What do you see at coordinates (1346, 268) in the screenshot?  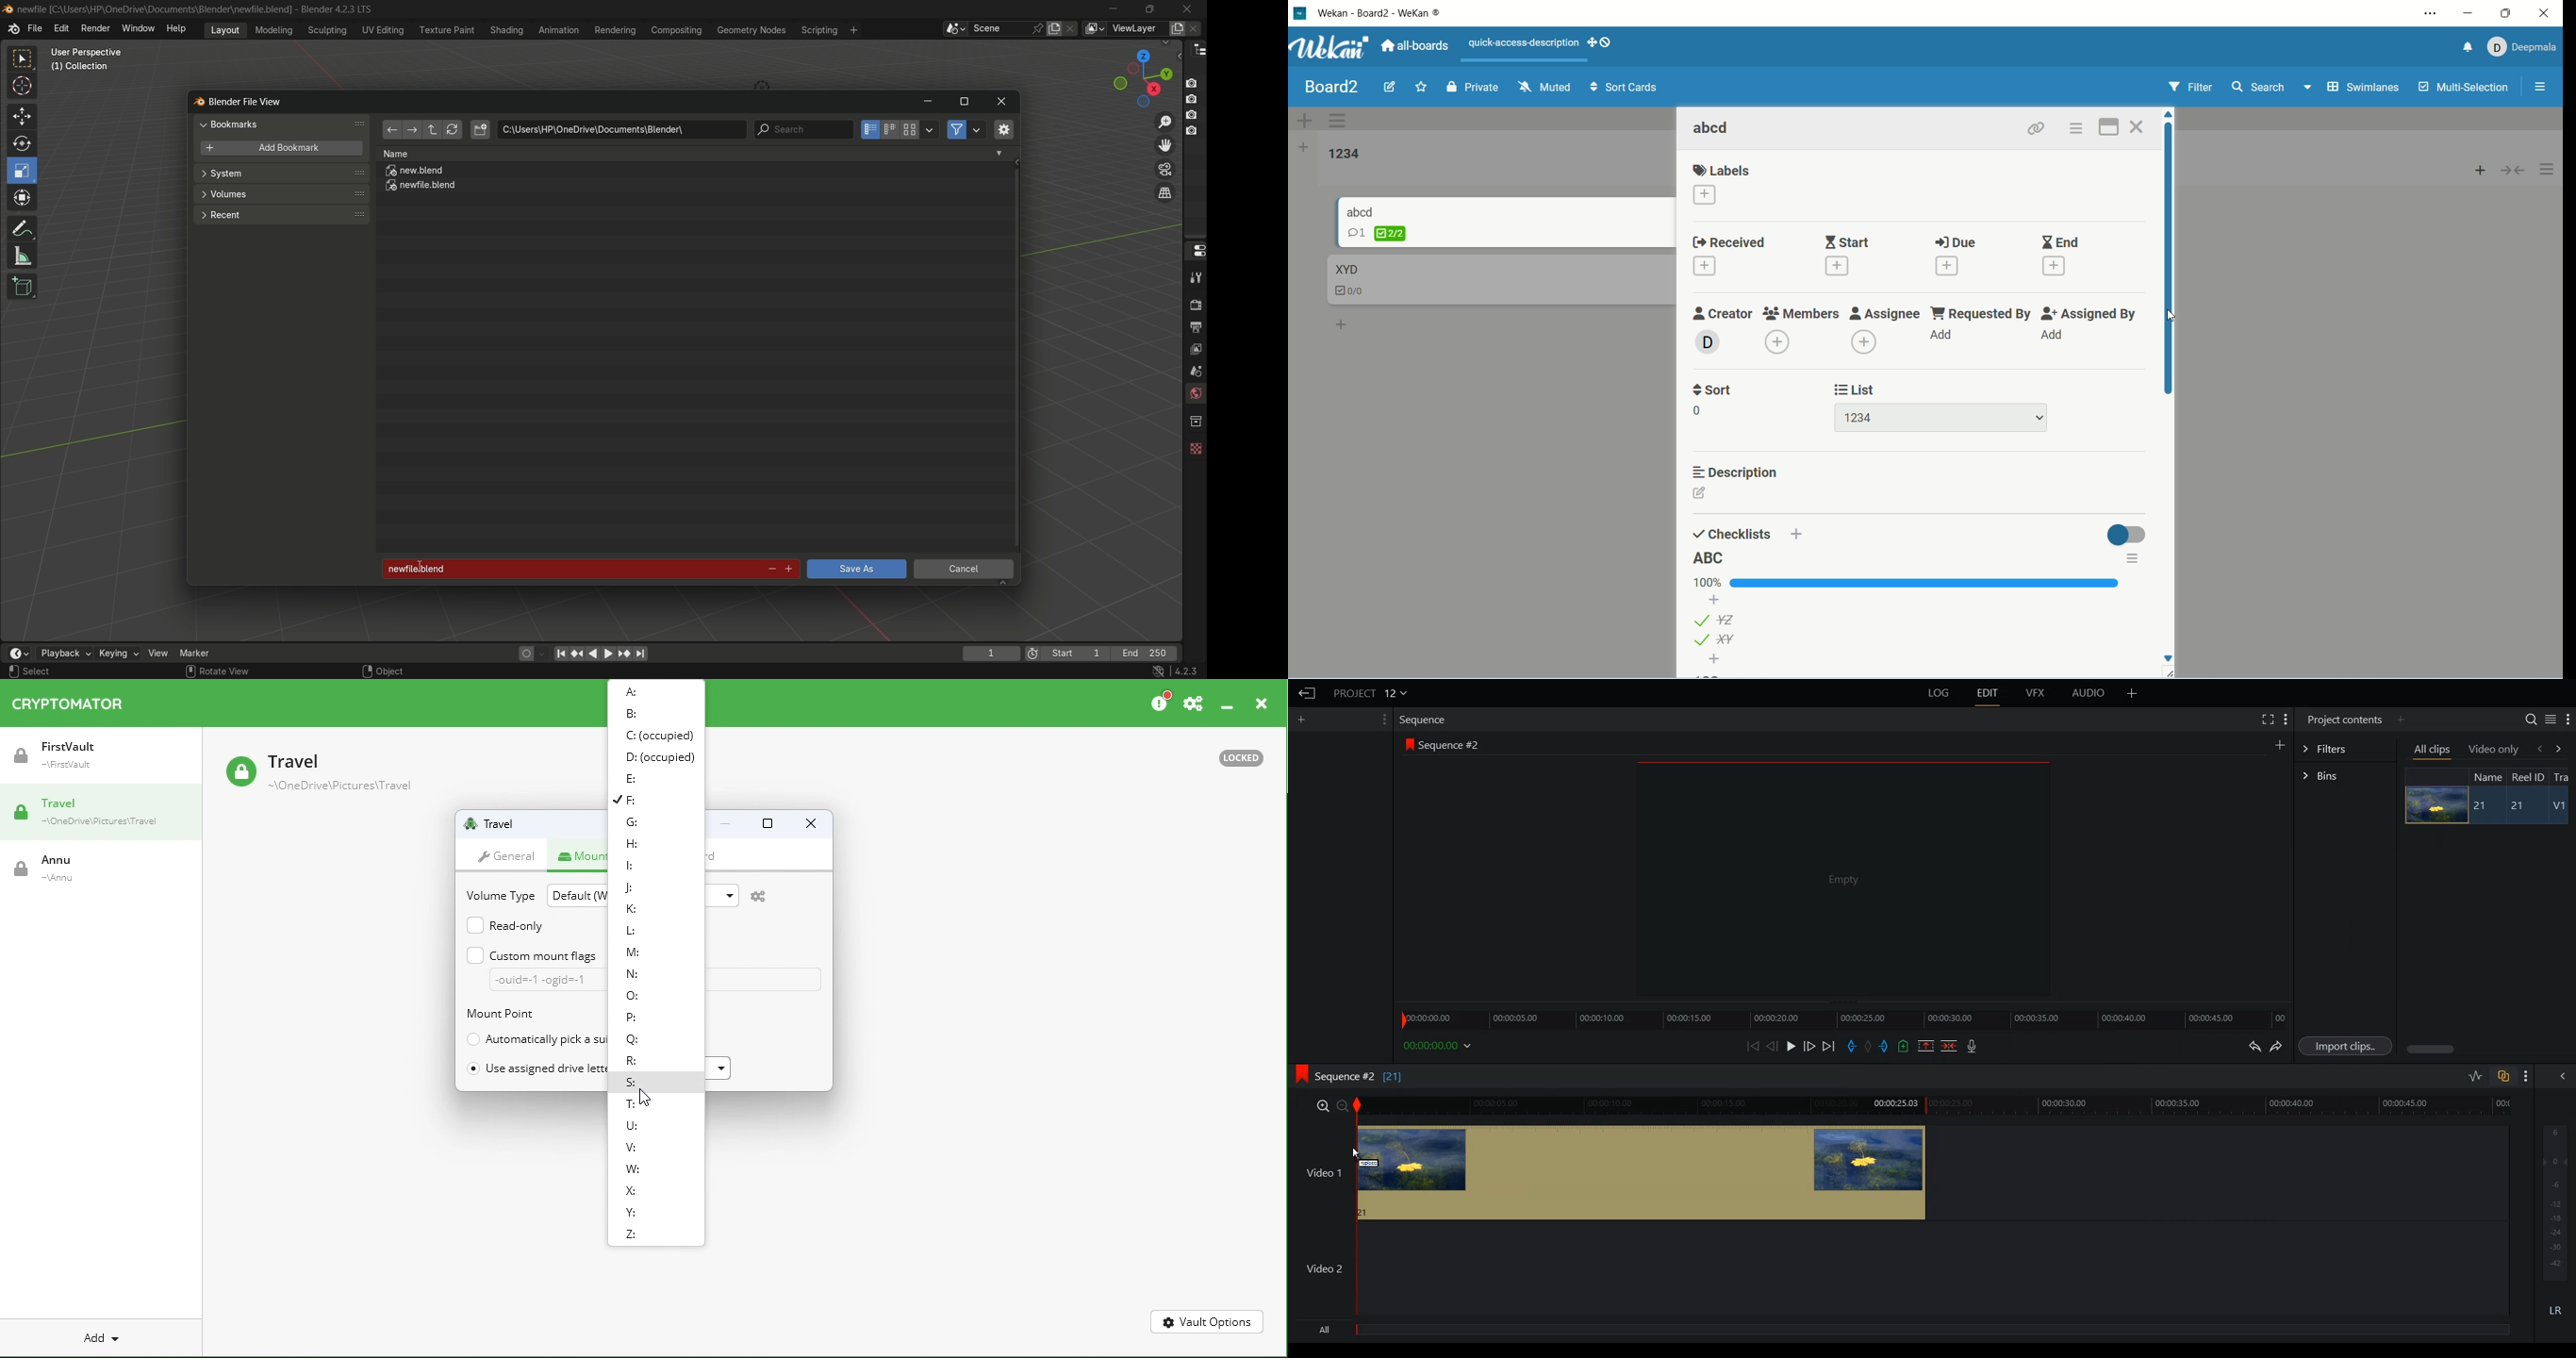 I see `card title` at bounding box center [1346, 268].